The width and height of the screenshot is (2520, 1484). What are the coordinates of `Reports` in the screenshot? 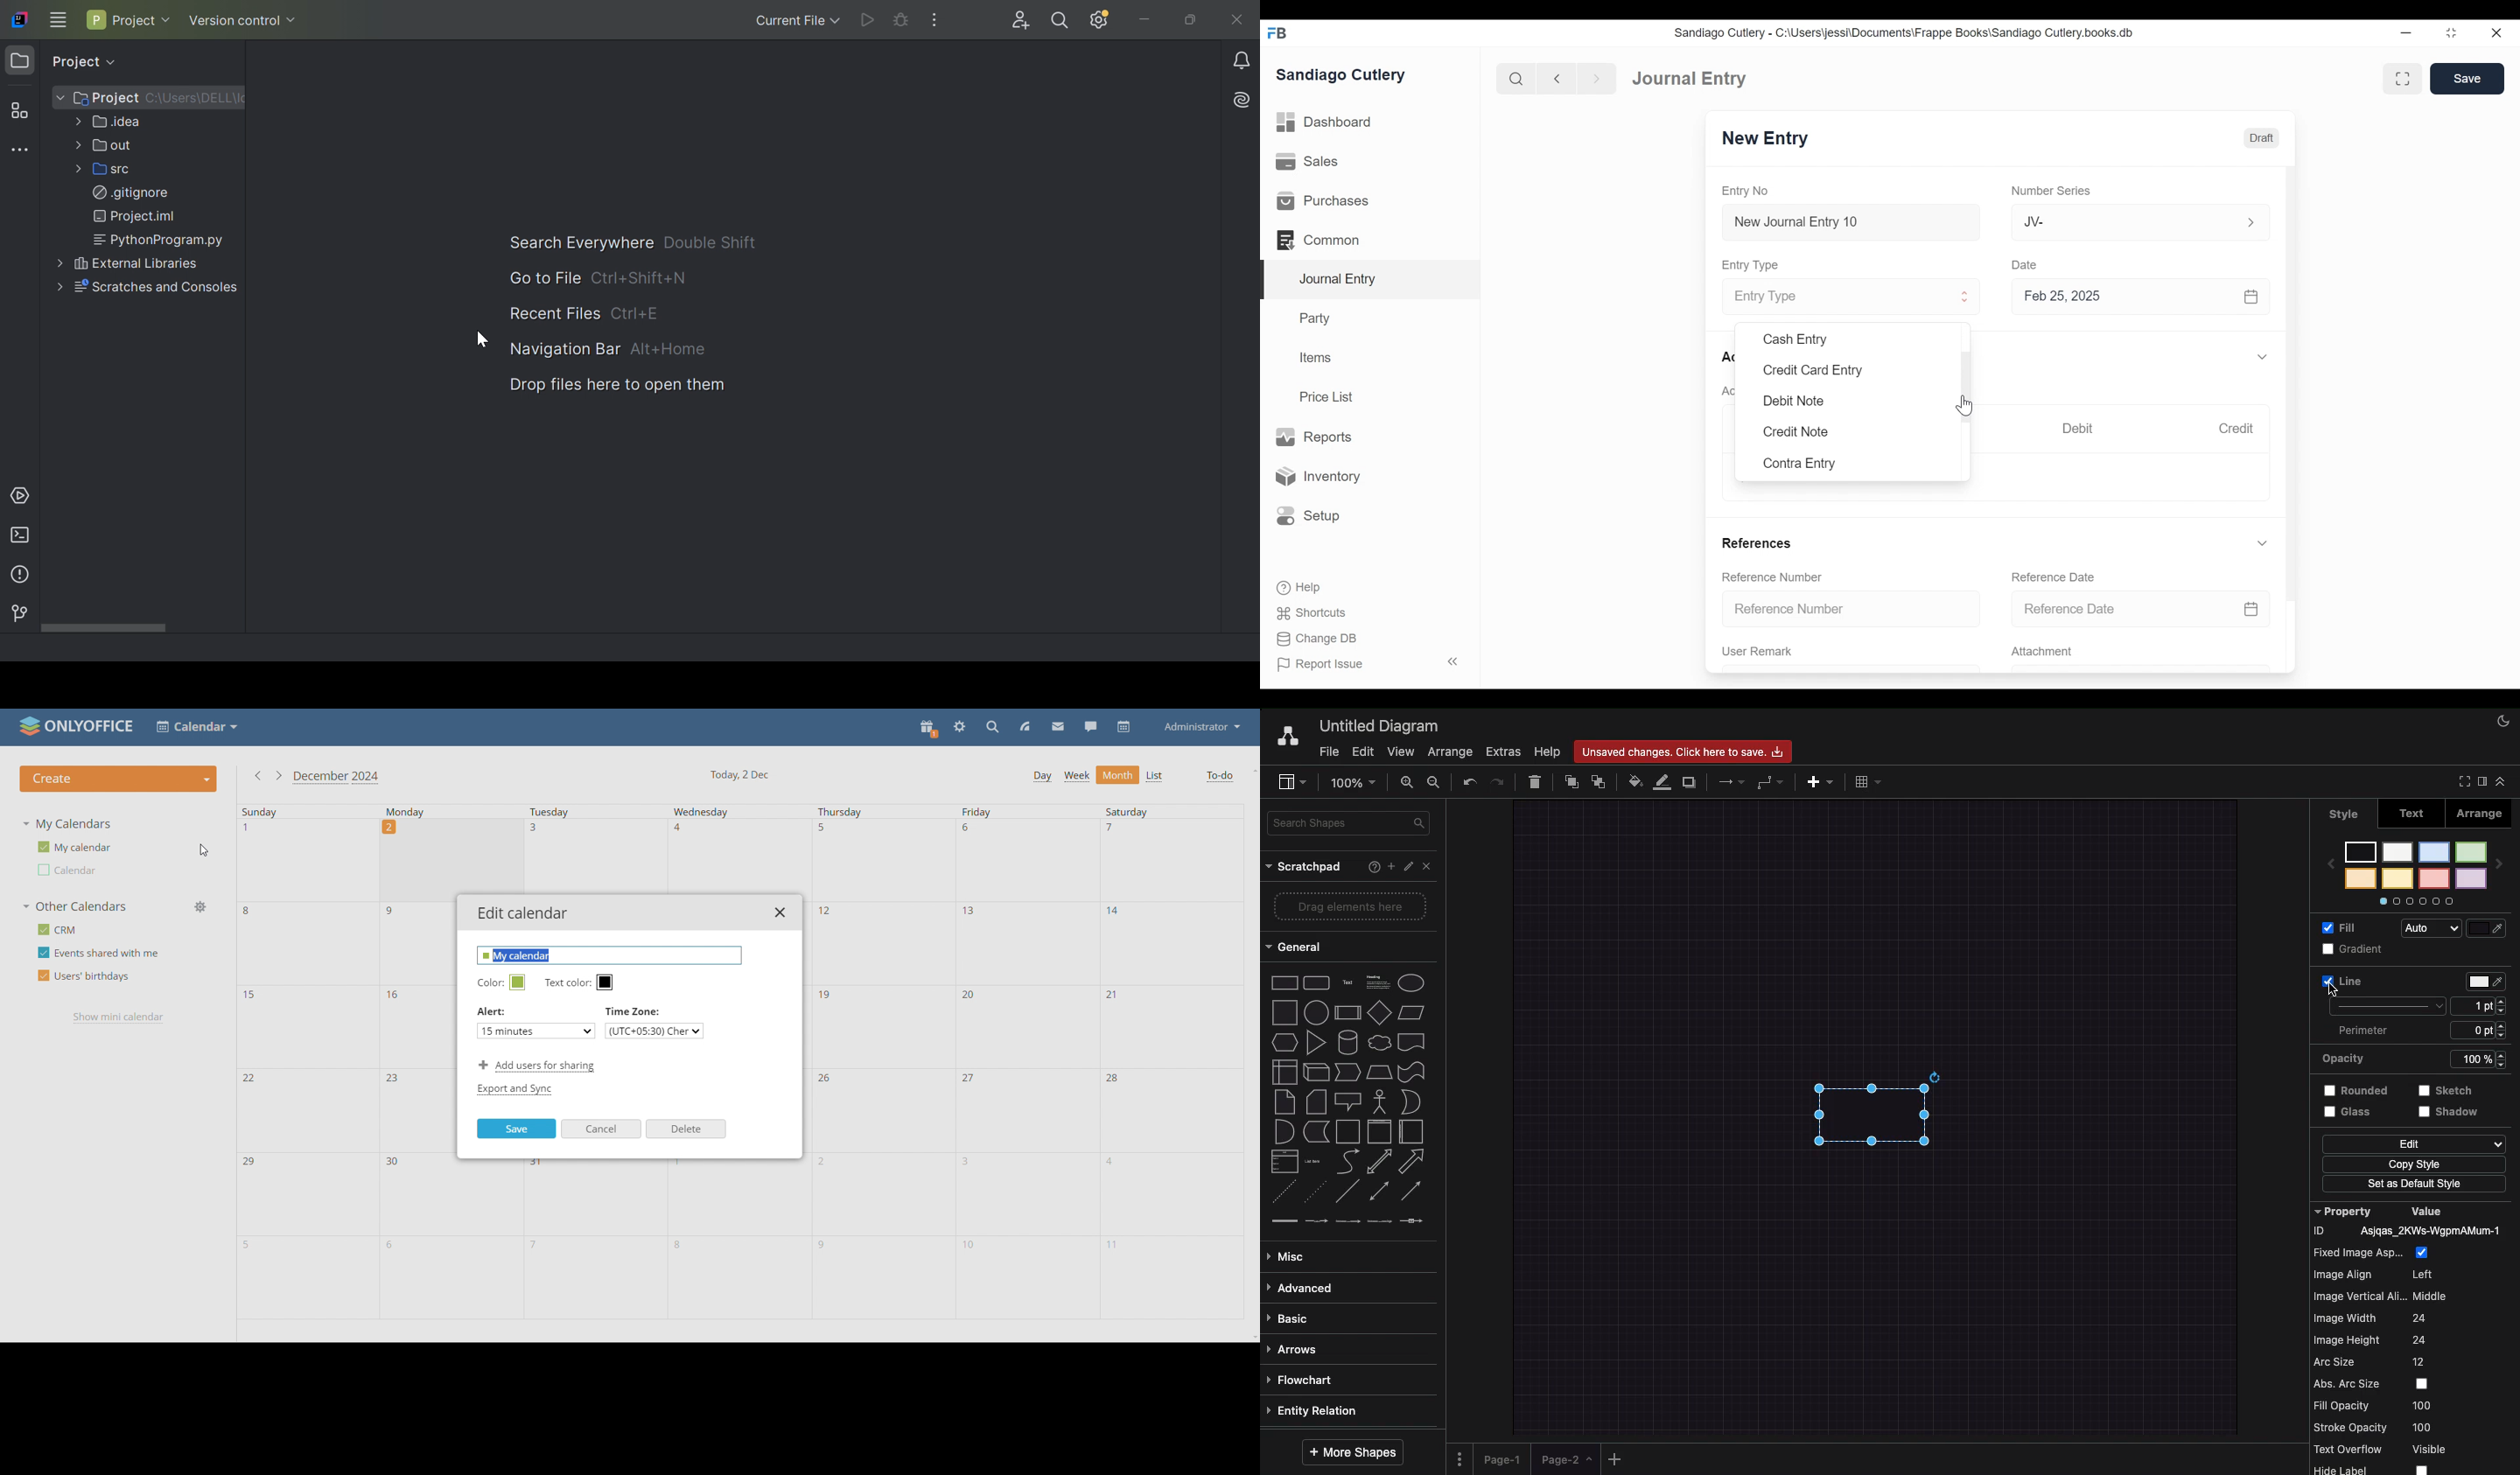 It's located at (1312, 436).